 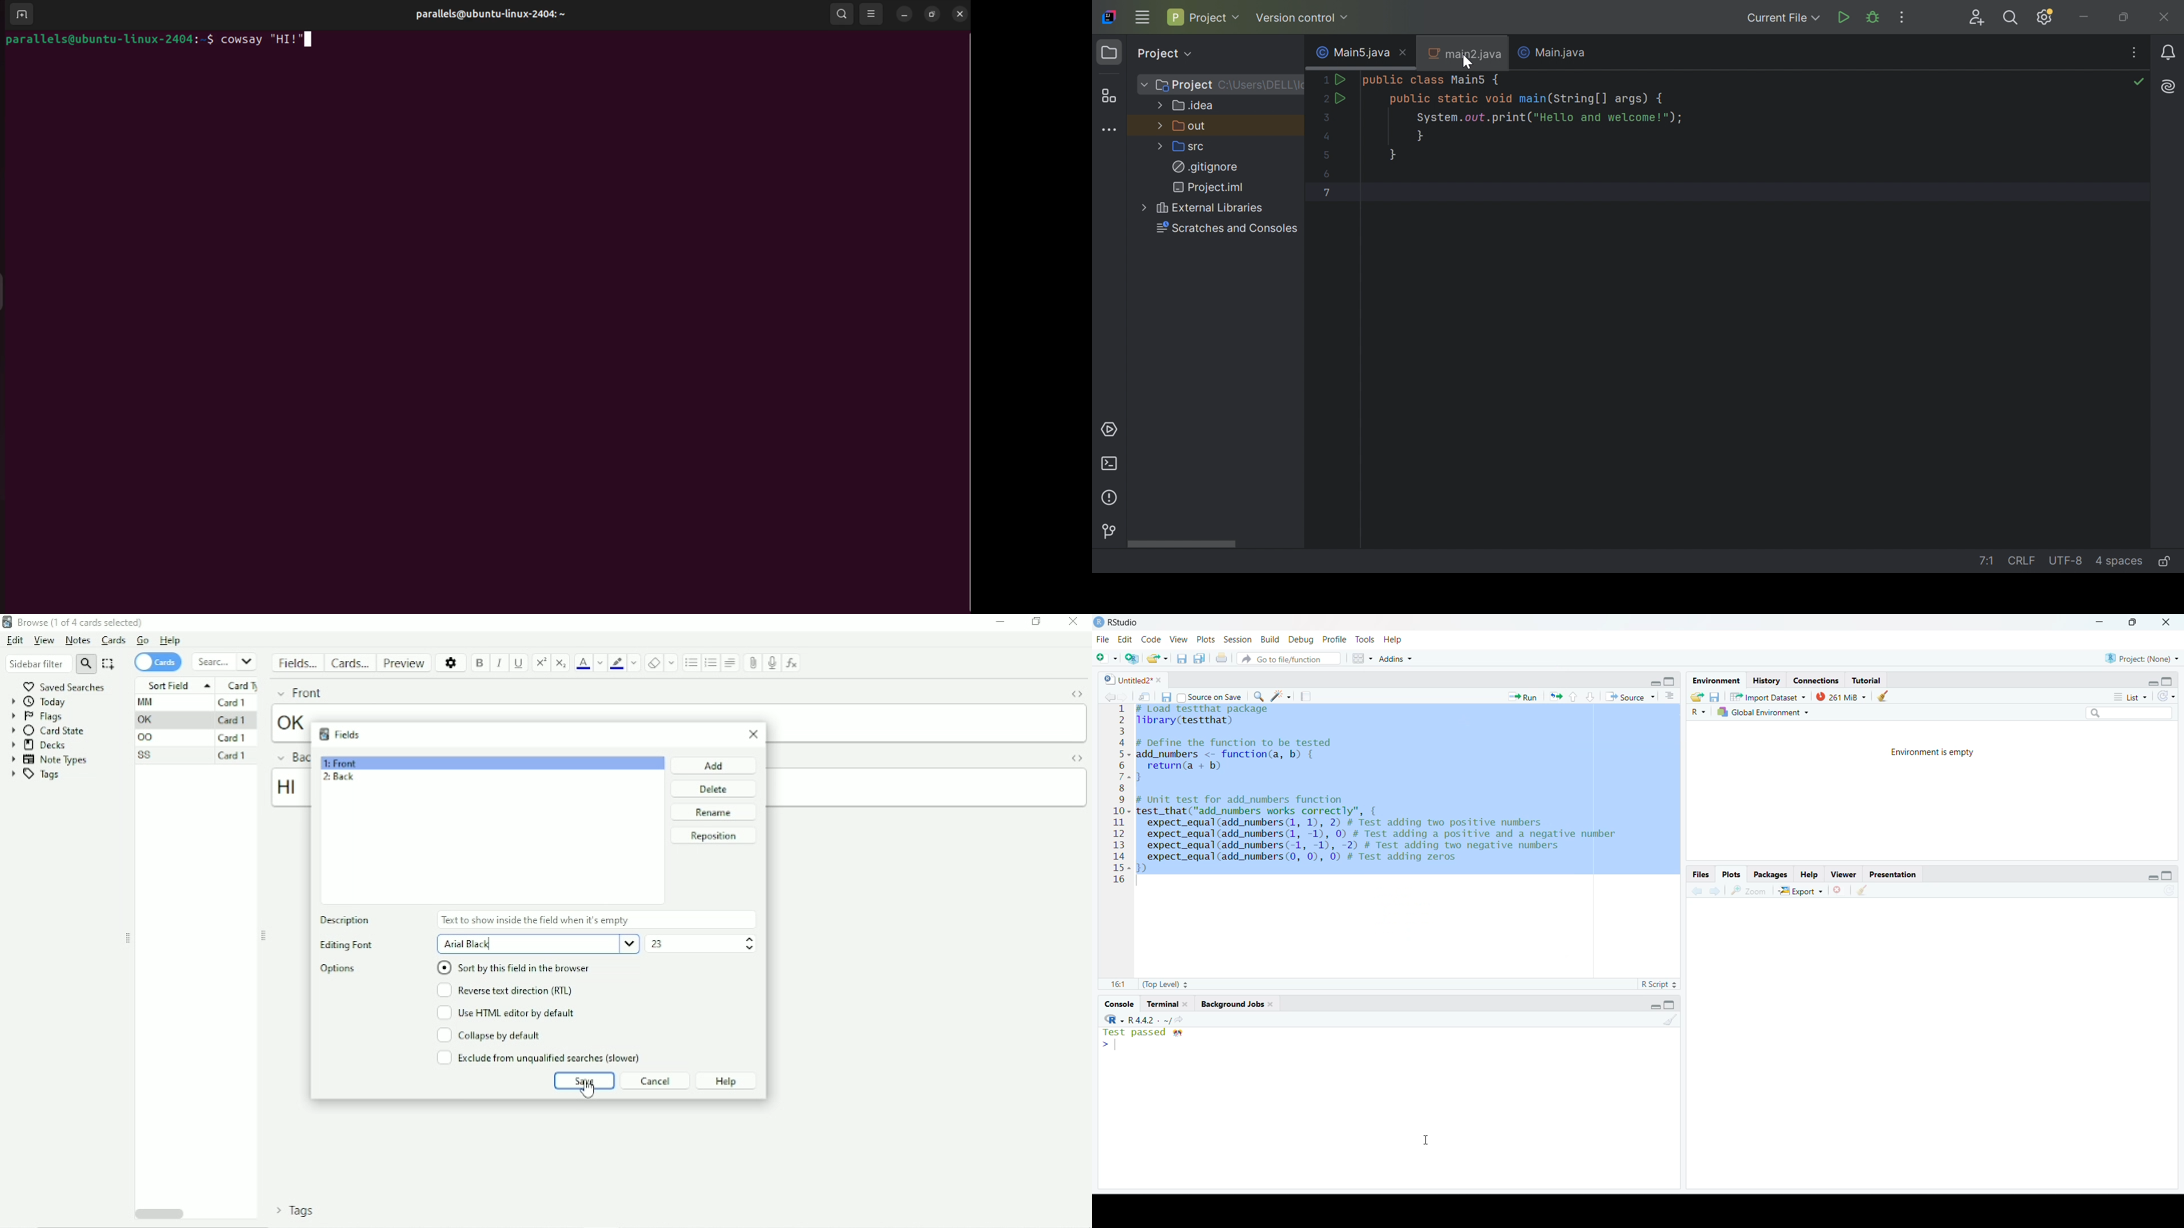 What do you see at coordinates (234, 702) in the screenshot?
I see `Card 1` at bounding box center [234, 702].